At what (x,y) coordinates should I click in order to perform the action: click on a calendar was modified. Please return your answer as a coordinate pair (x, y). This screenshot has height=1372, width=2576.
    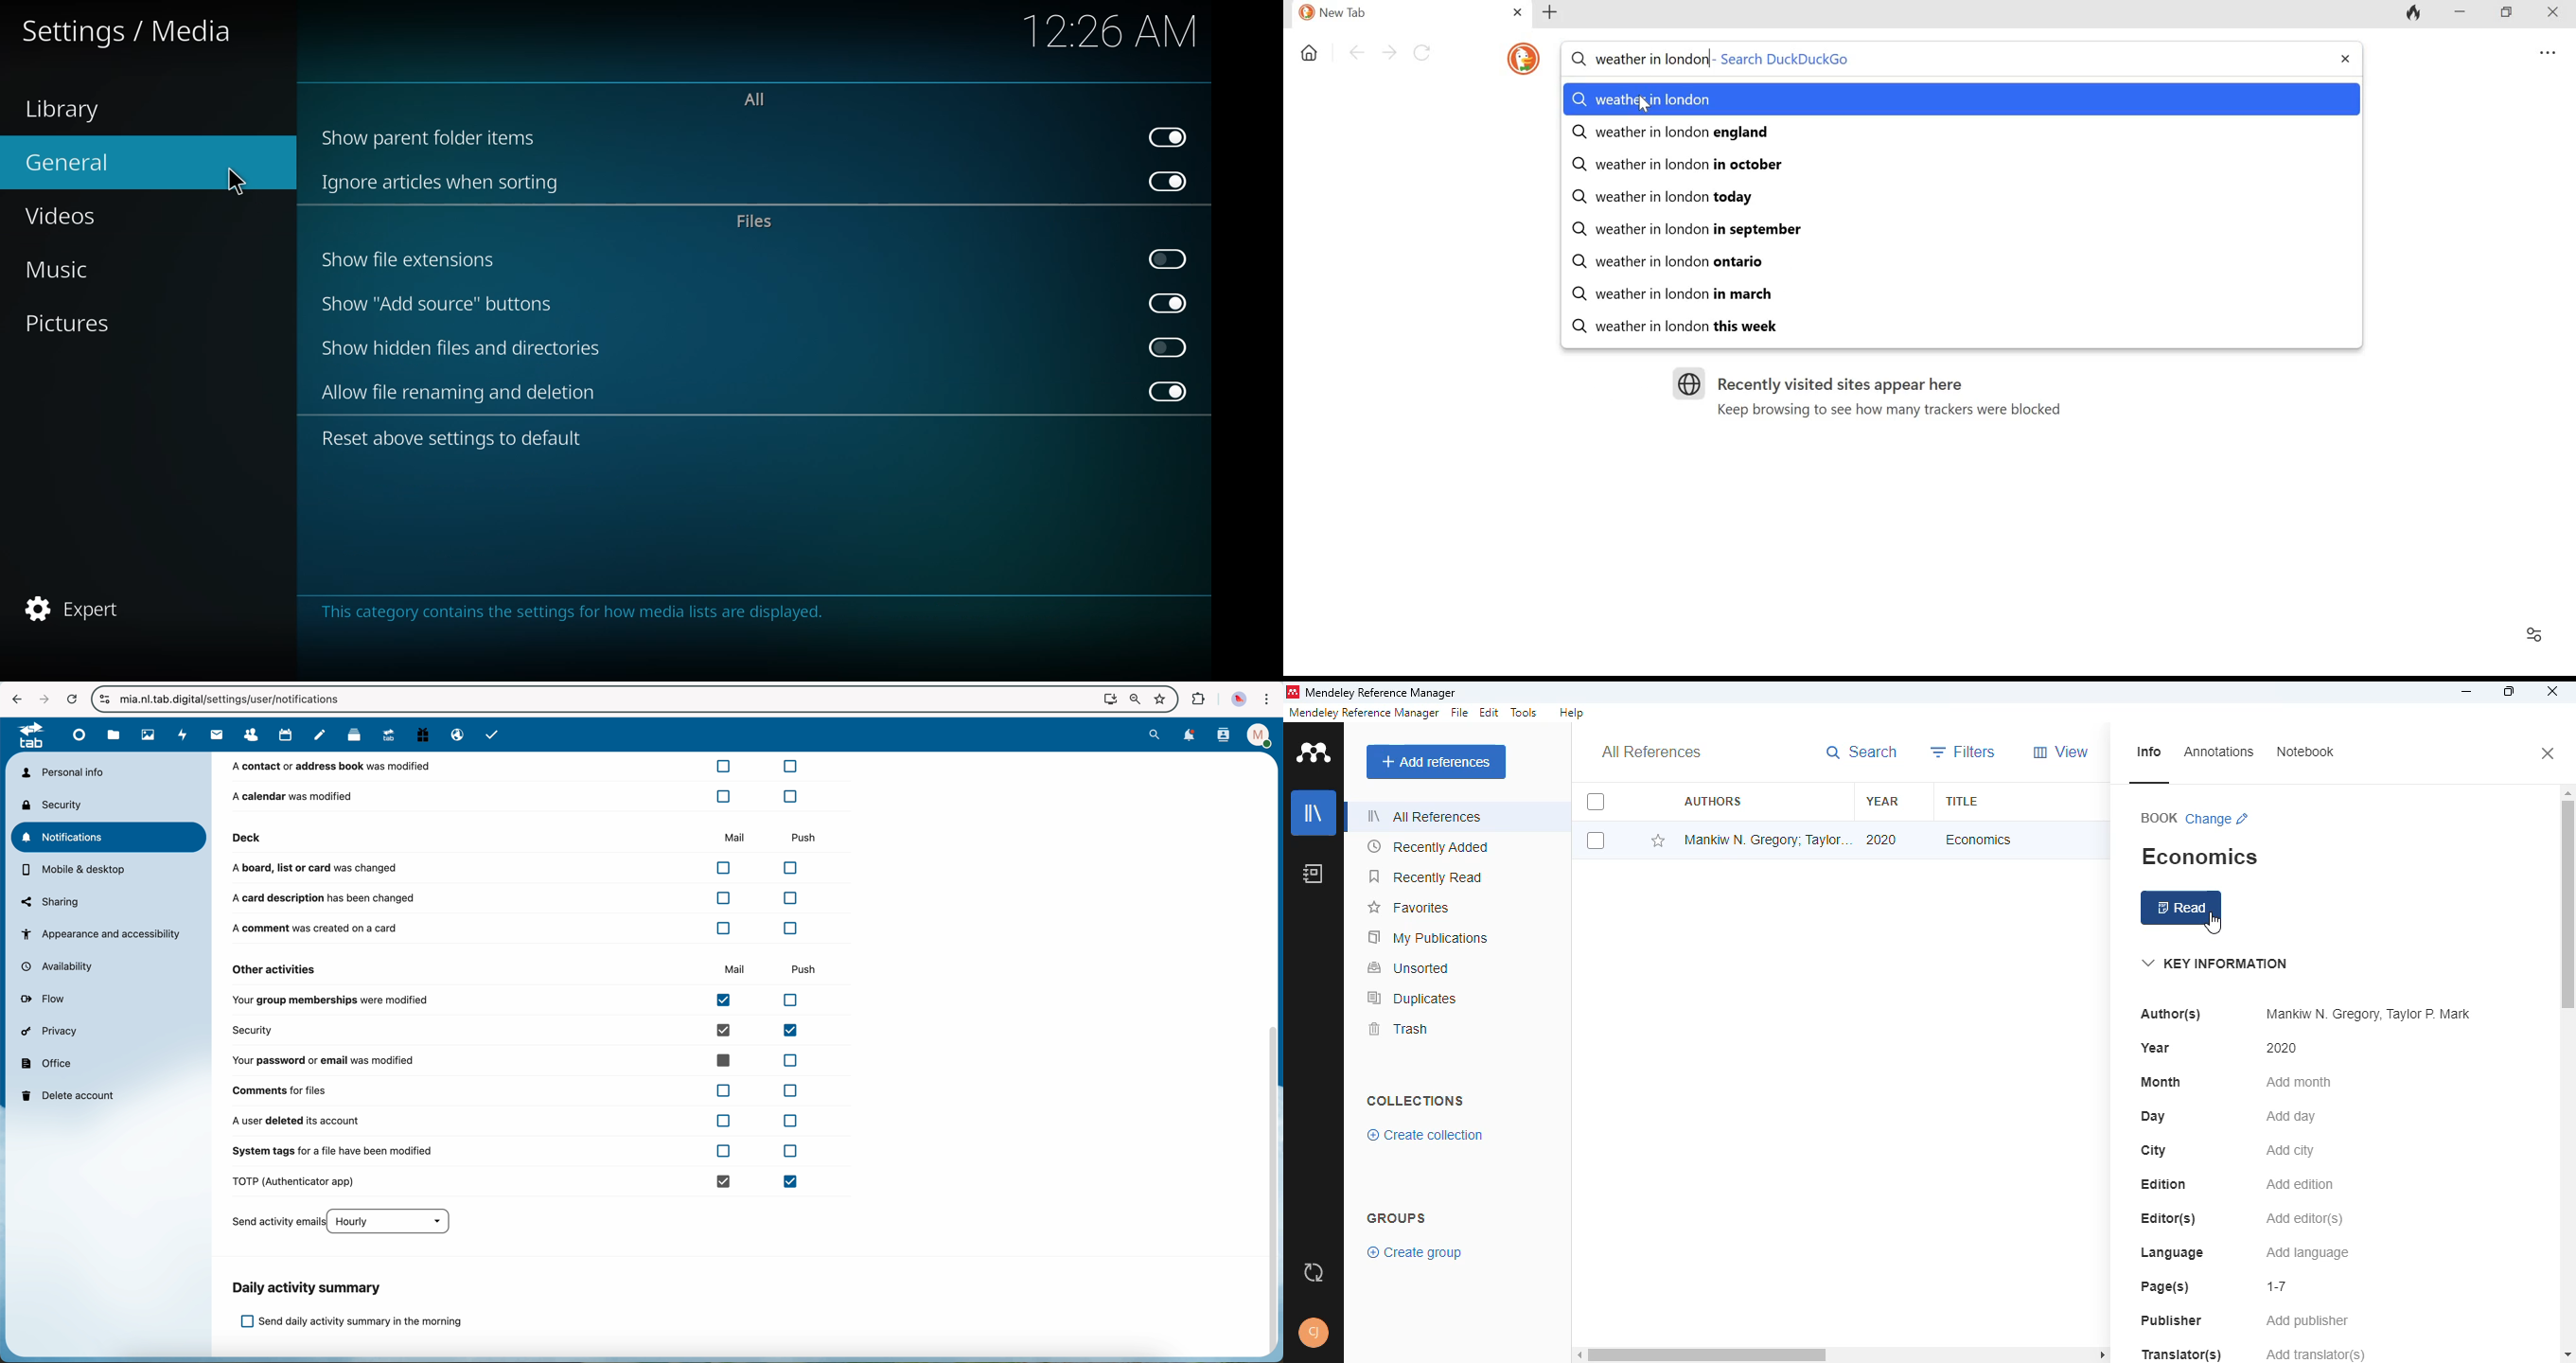
    Looking at the image, I should click on (514, 796).